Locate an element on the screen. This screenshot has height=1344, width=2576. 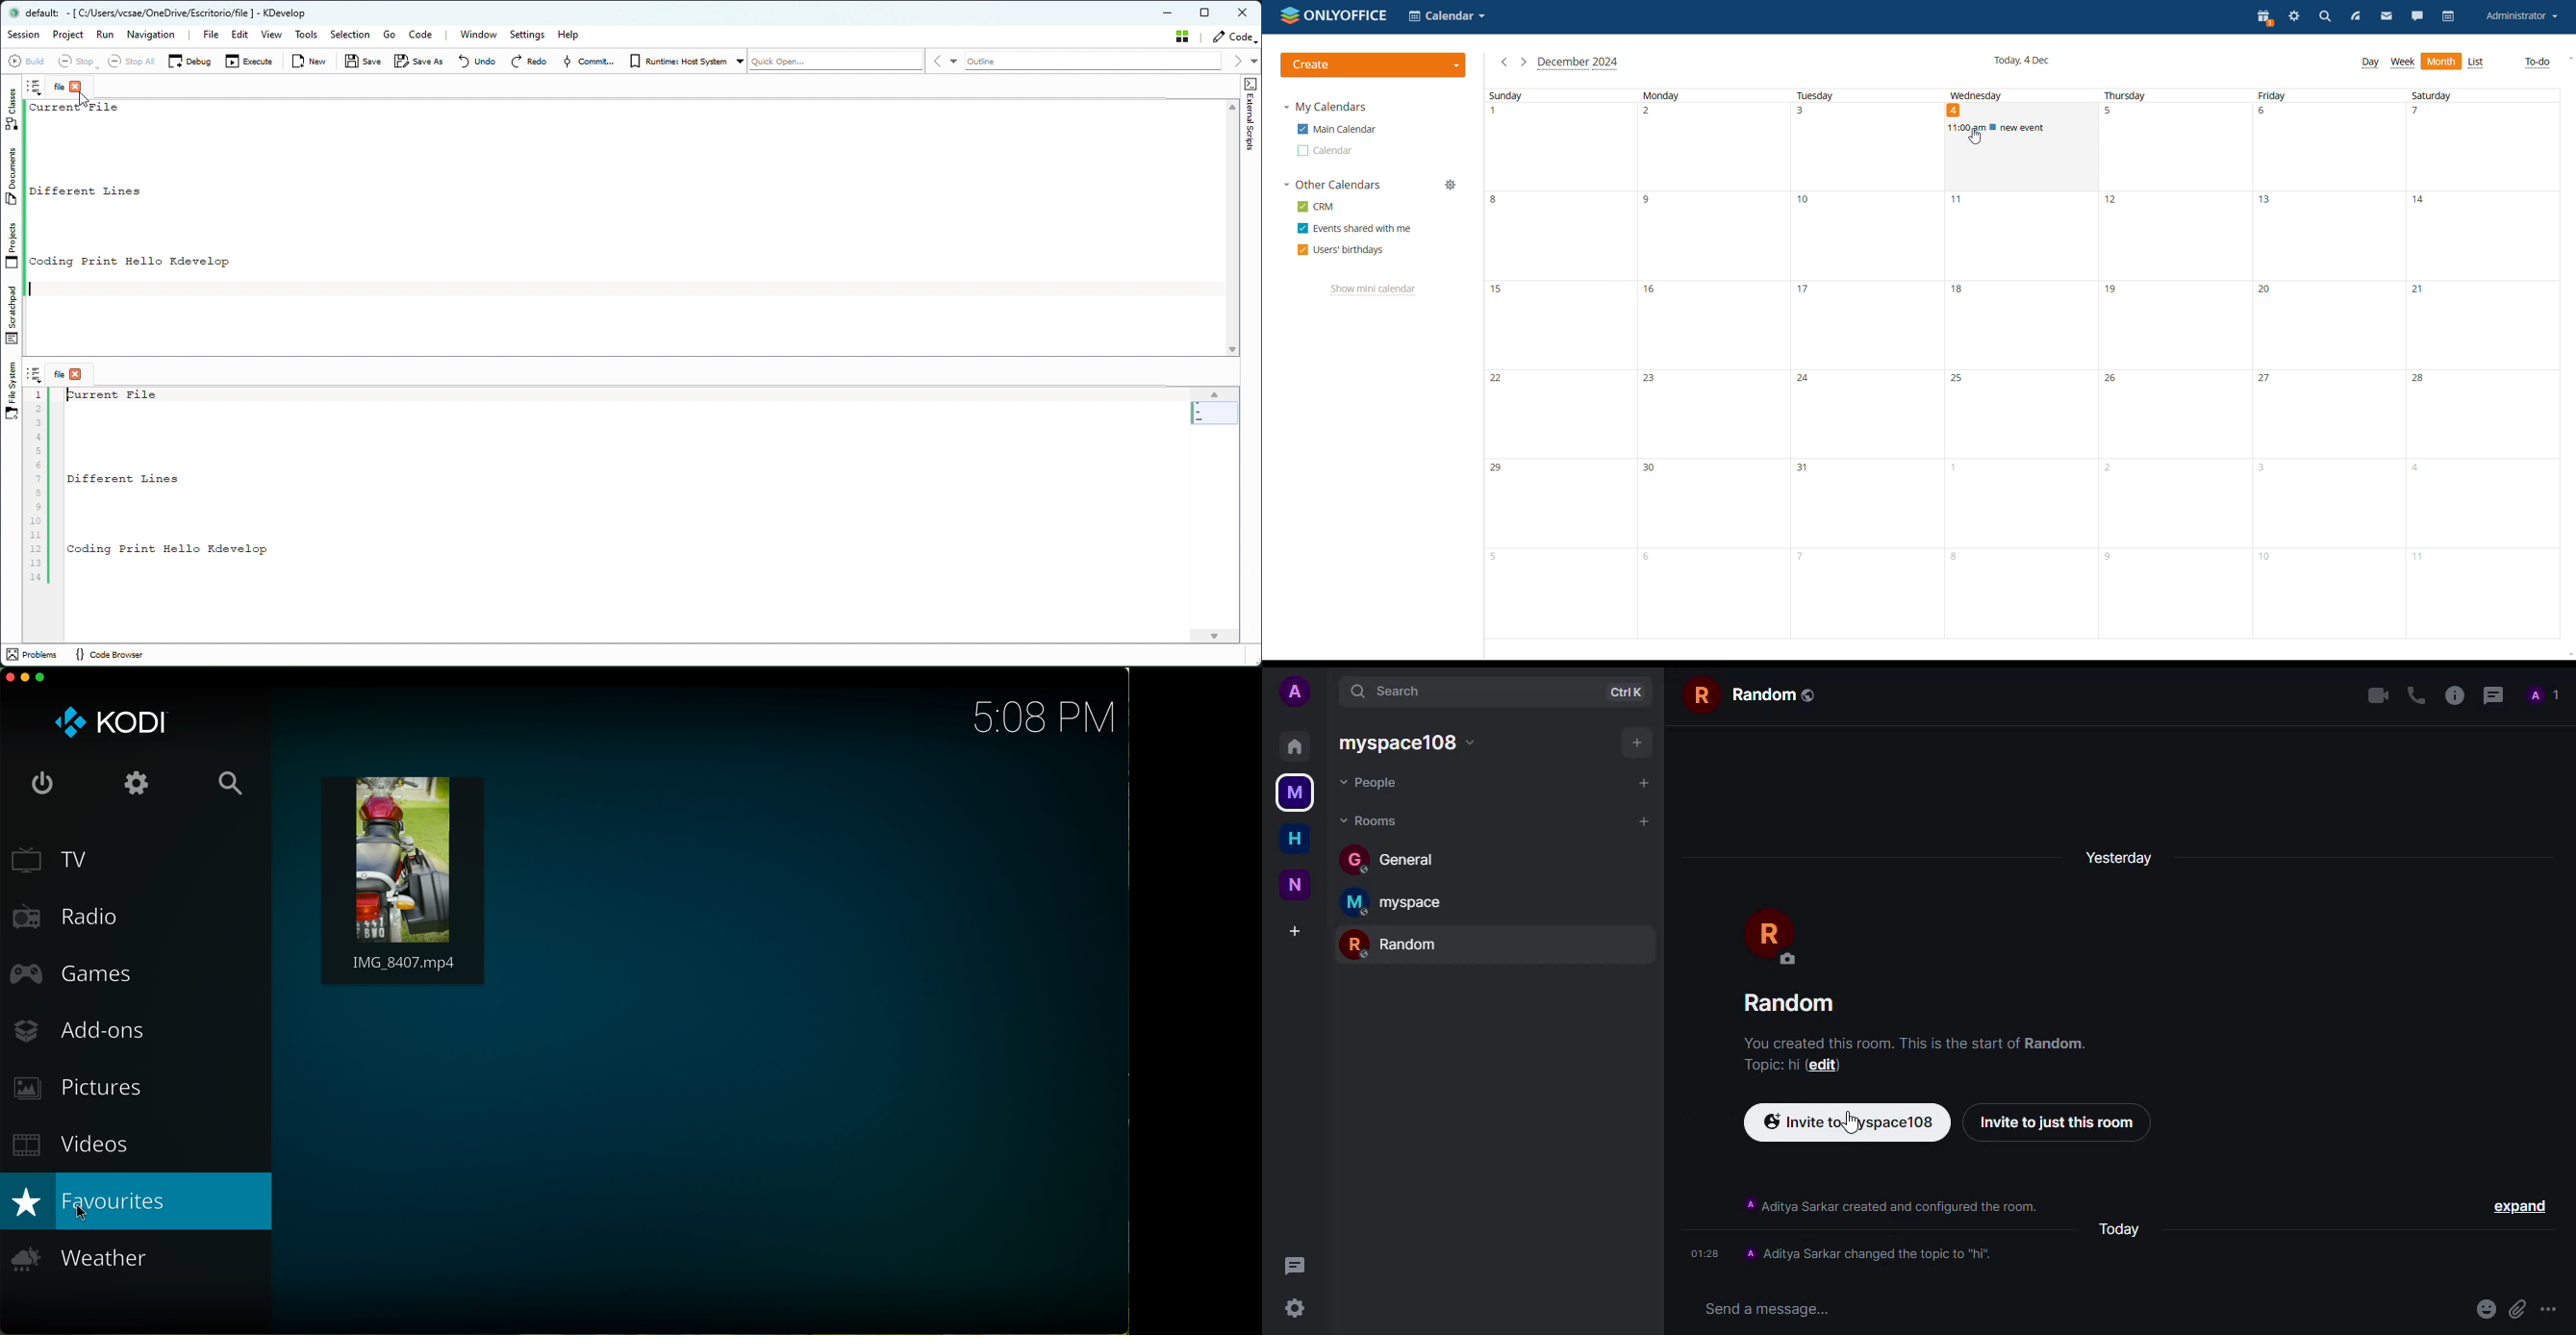
general is located at coordinates (1395, 859).